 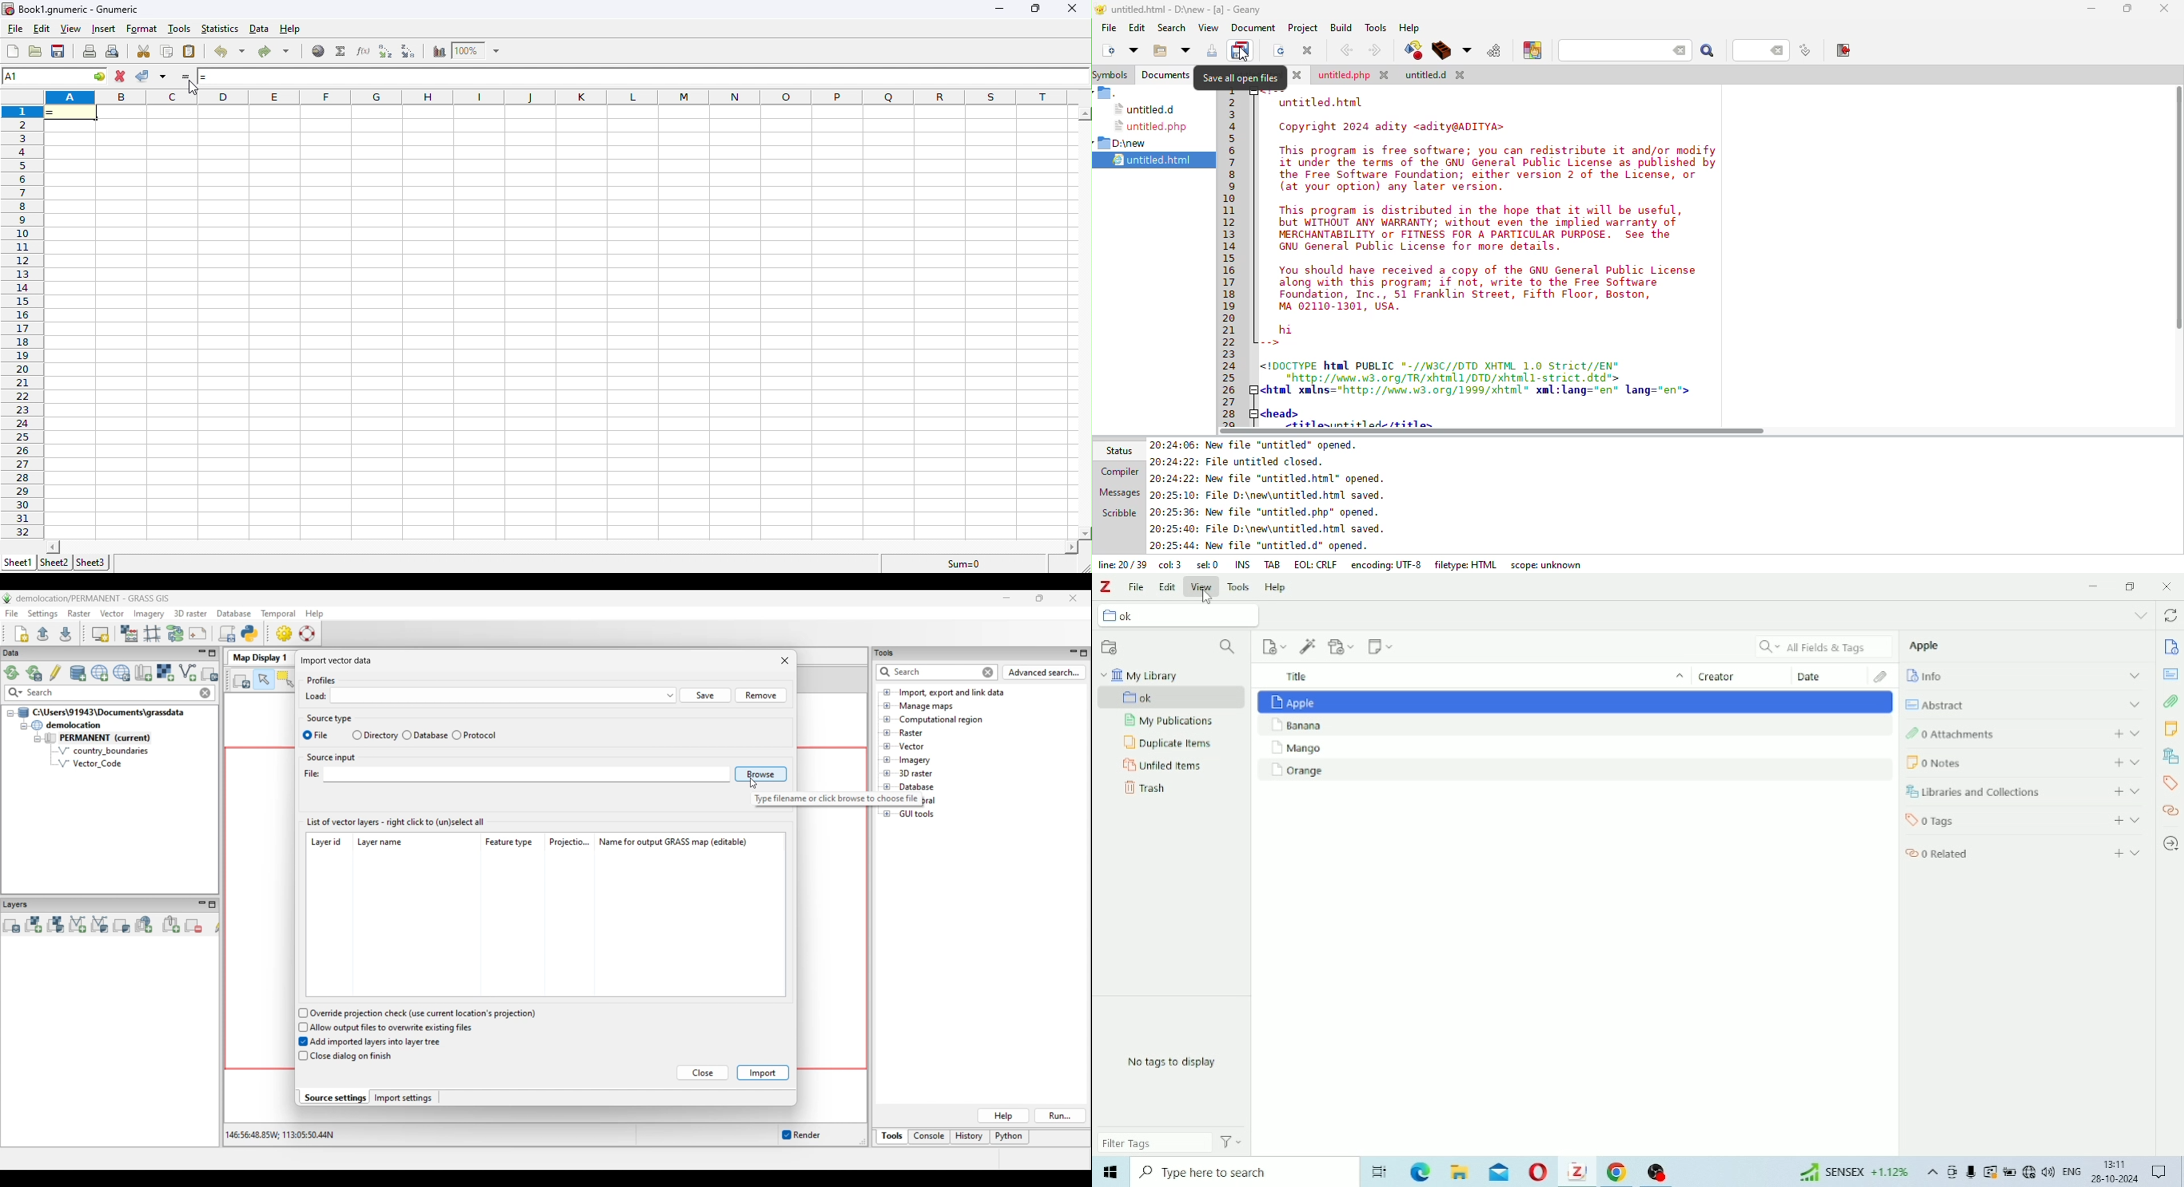 I want to click on add, so click(x=2116, y=820).